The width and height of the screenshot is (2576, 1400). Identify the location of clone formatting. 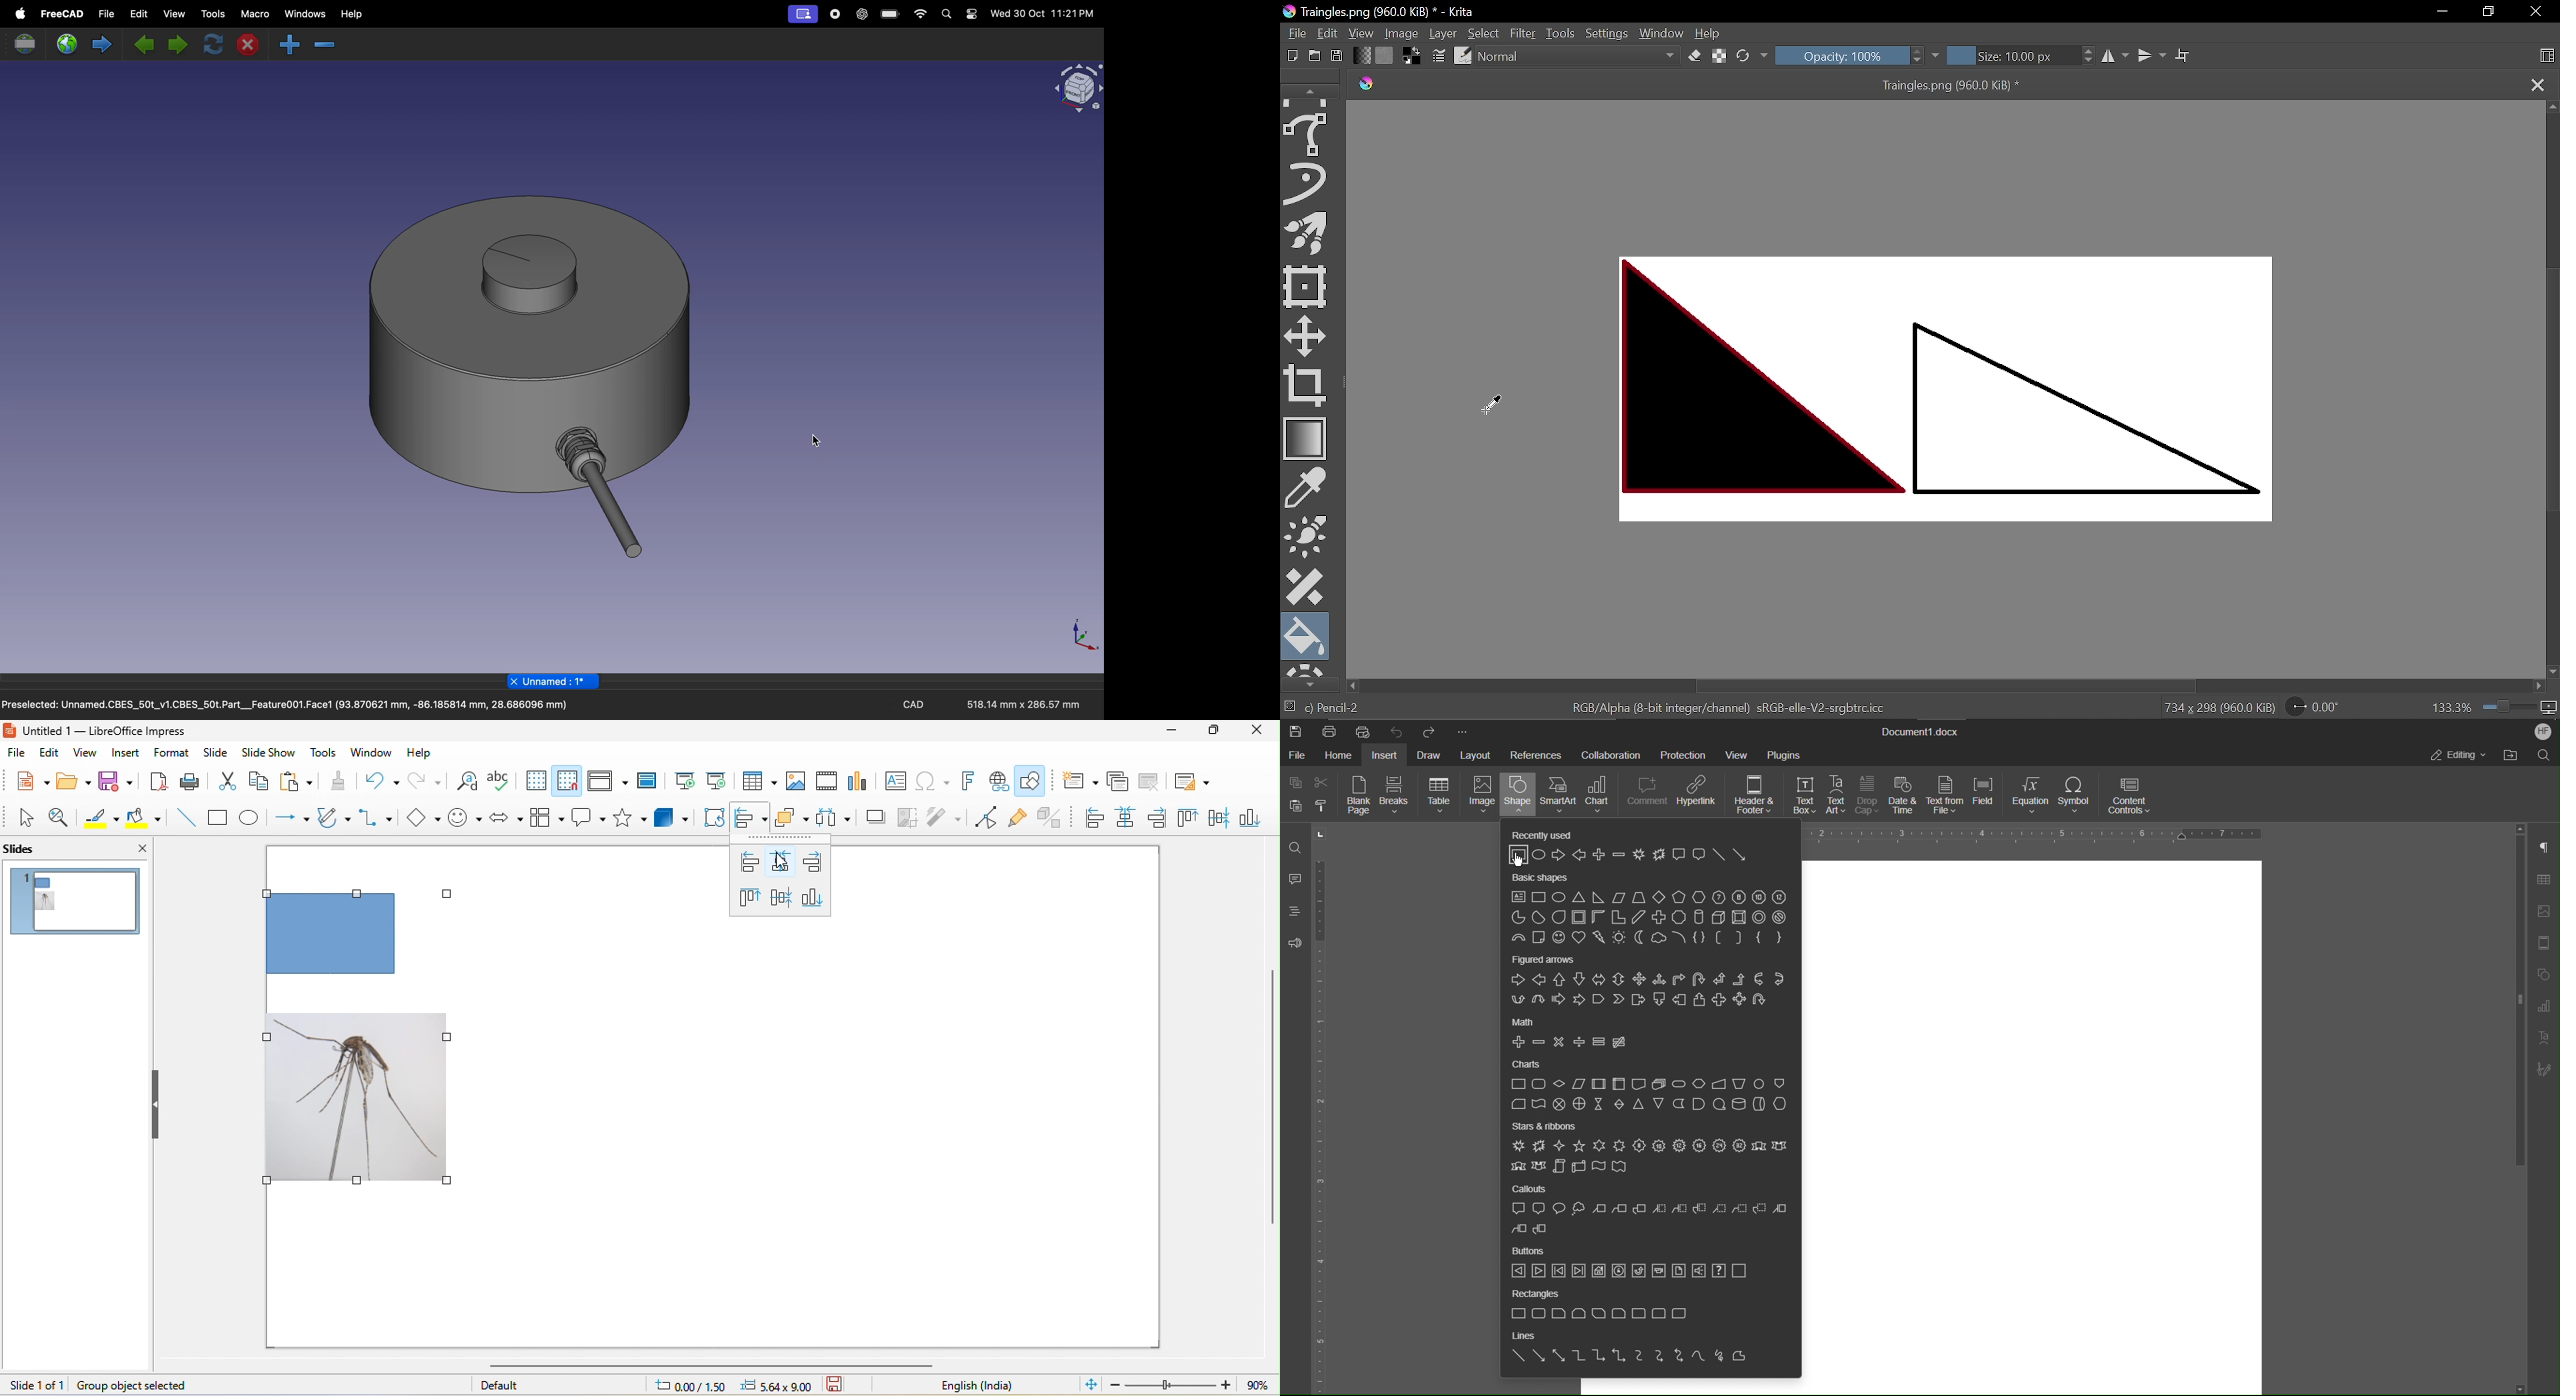
(336, 782).